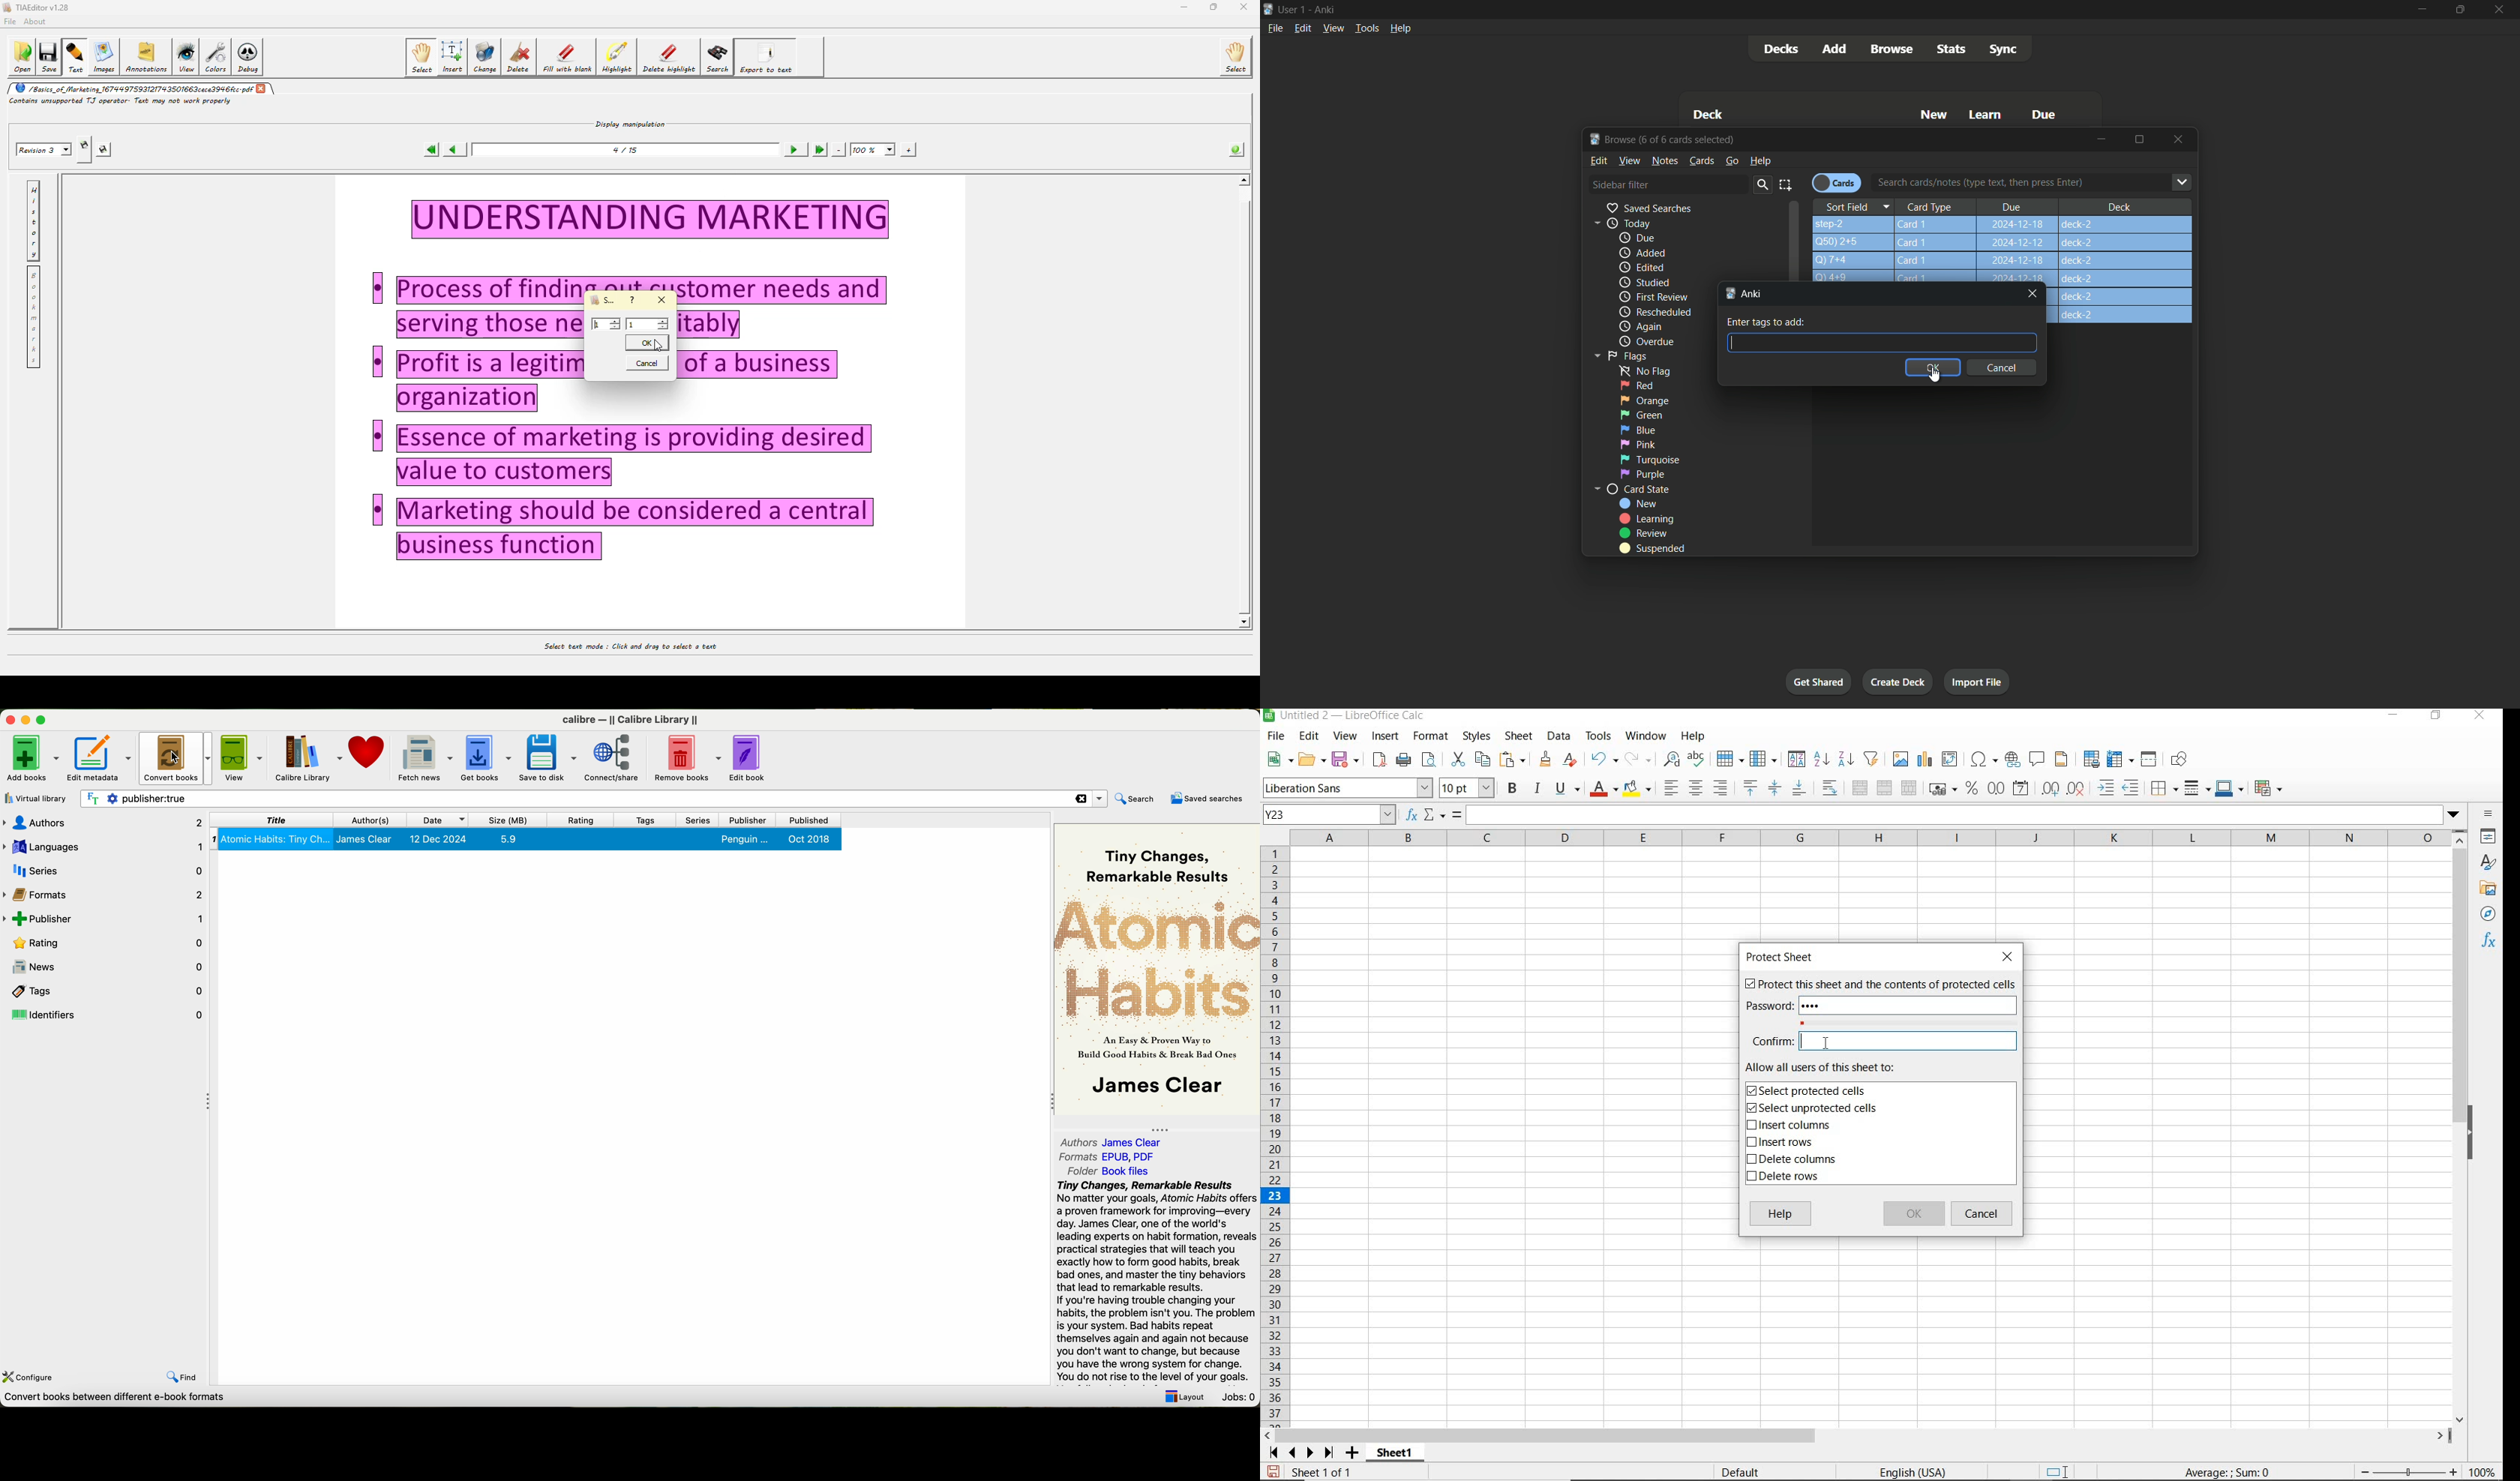  What do you see at coordinates (2179, 140) in the screenshot?
I see `Close browse` at bounding box center [2179, 140].